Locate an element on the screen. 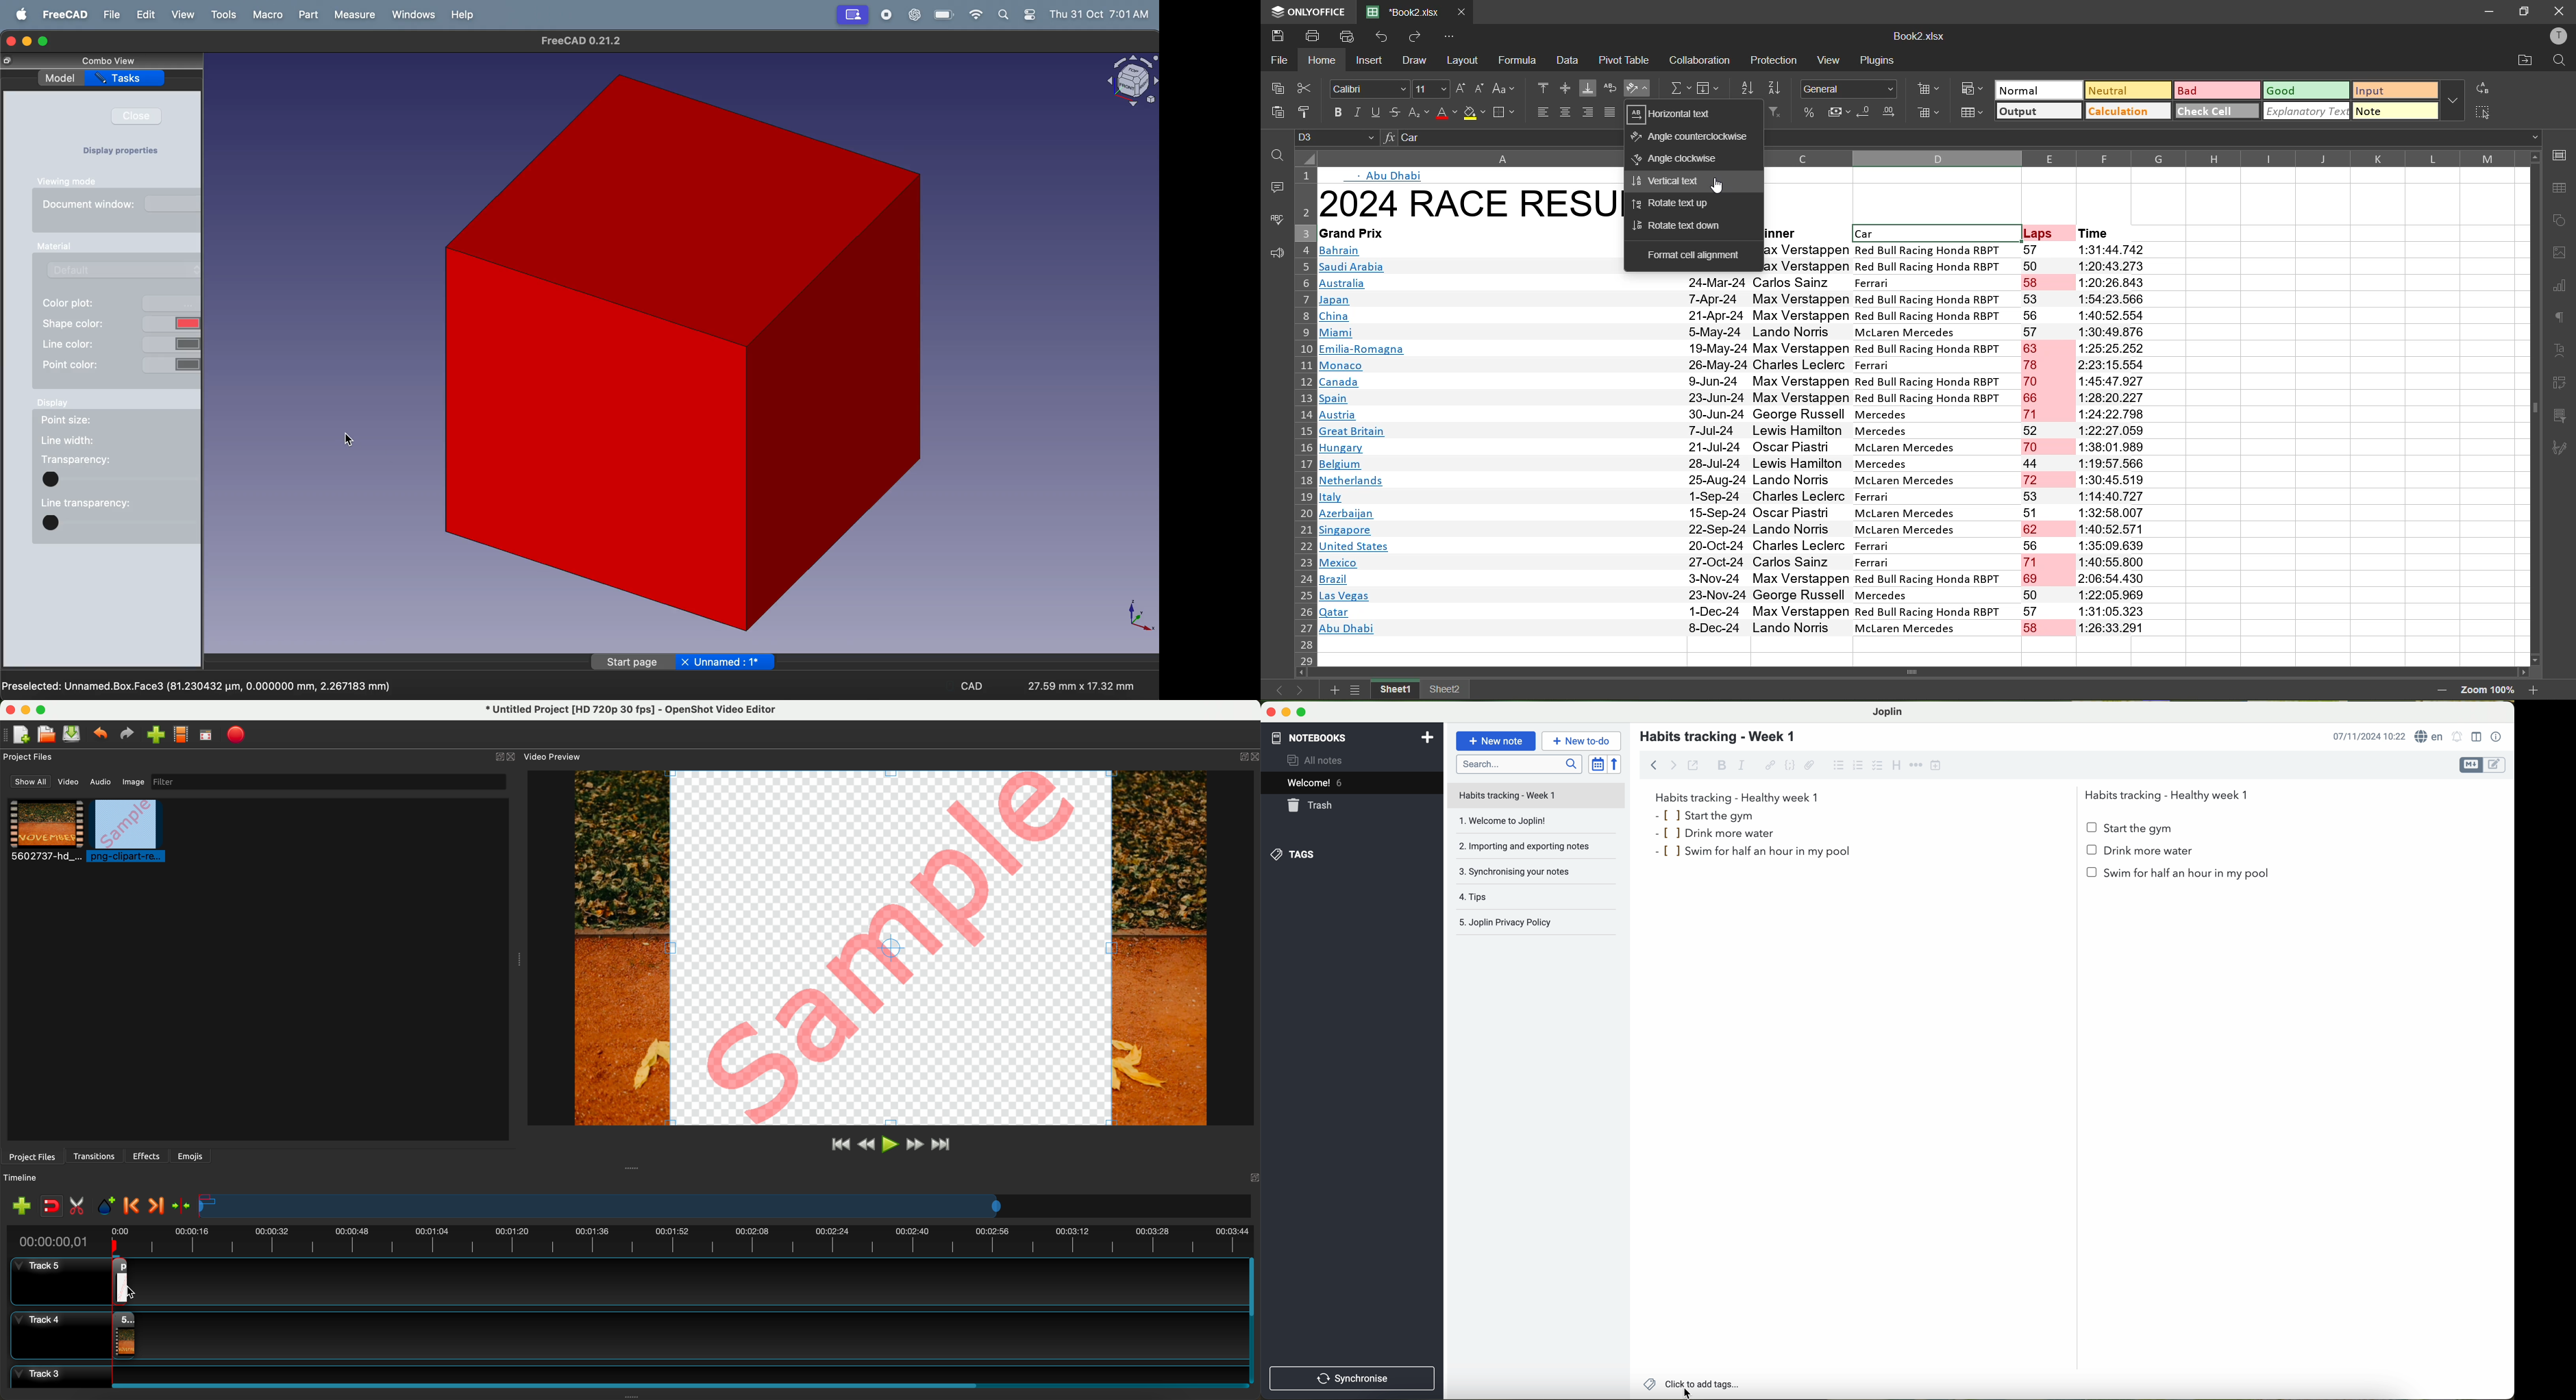  percent is located at coordinates (1810, 112).